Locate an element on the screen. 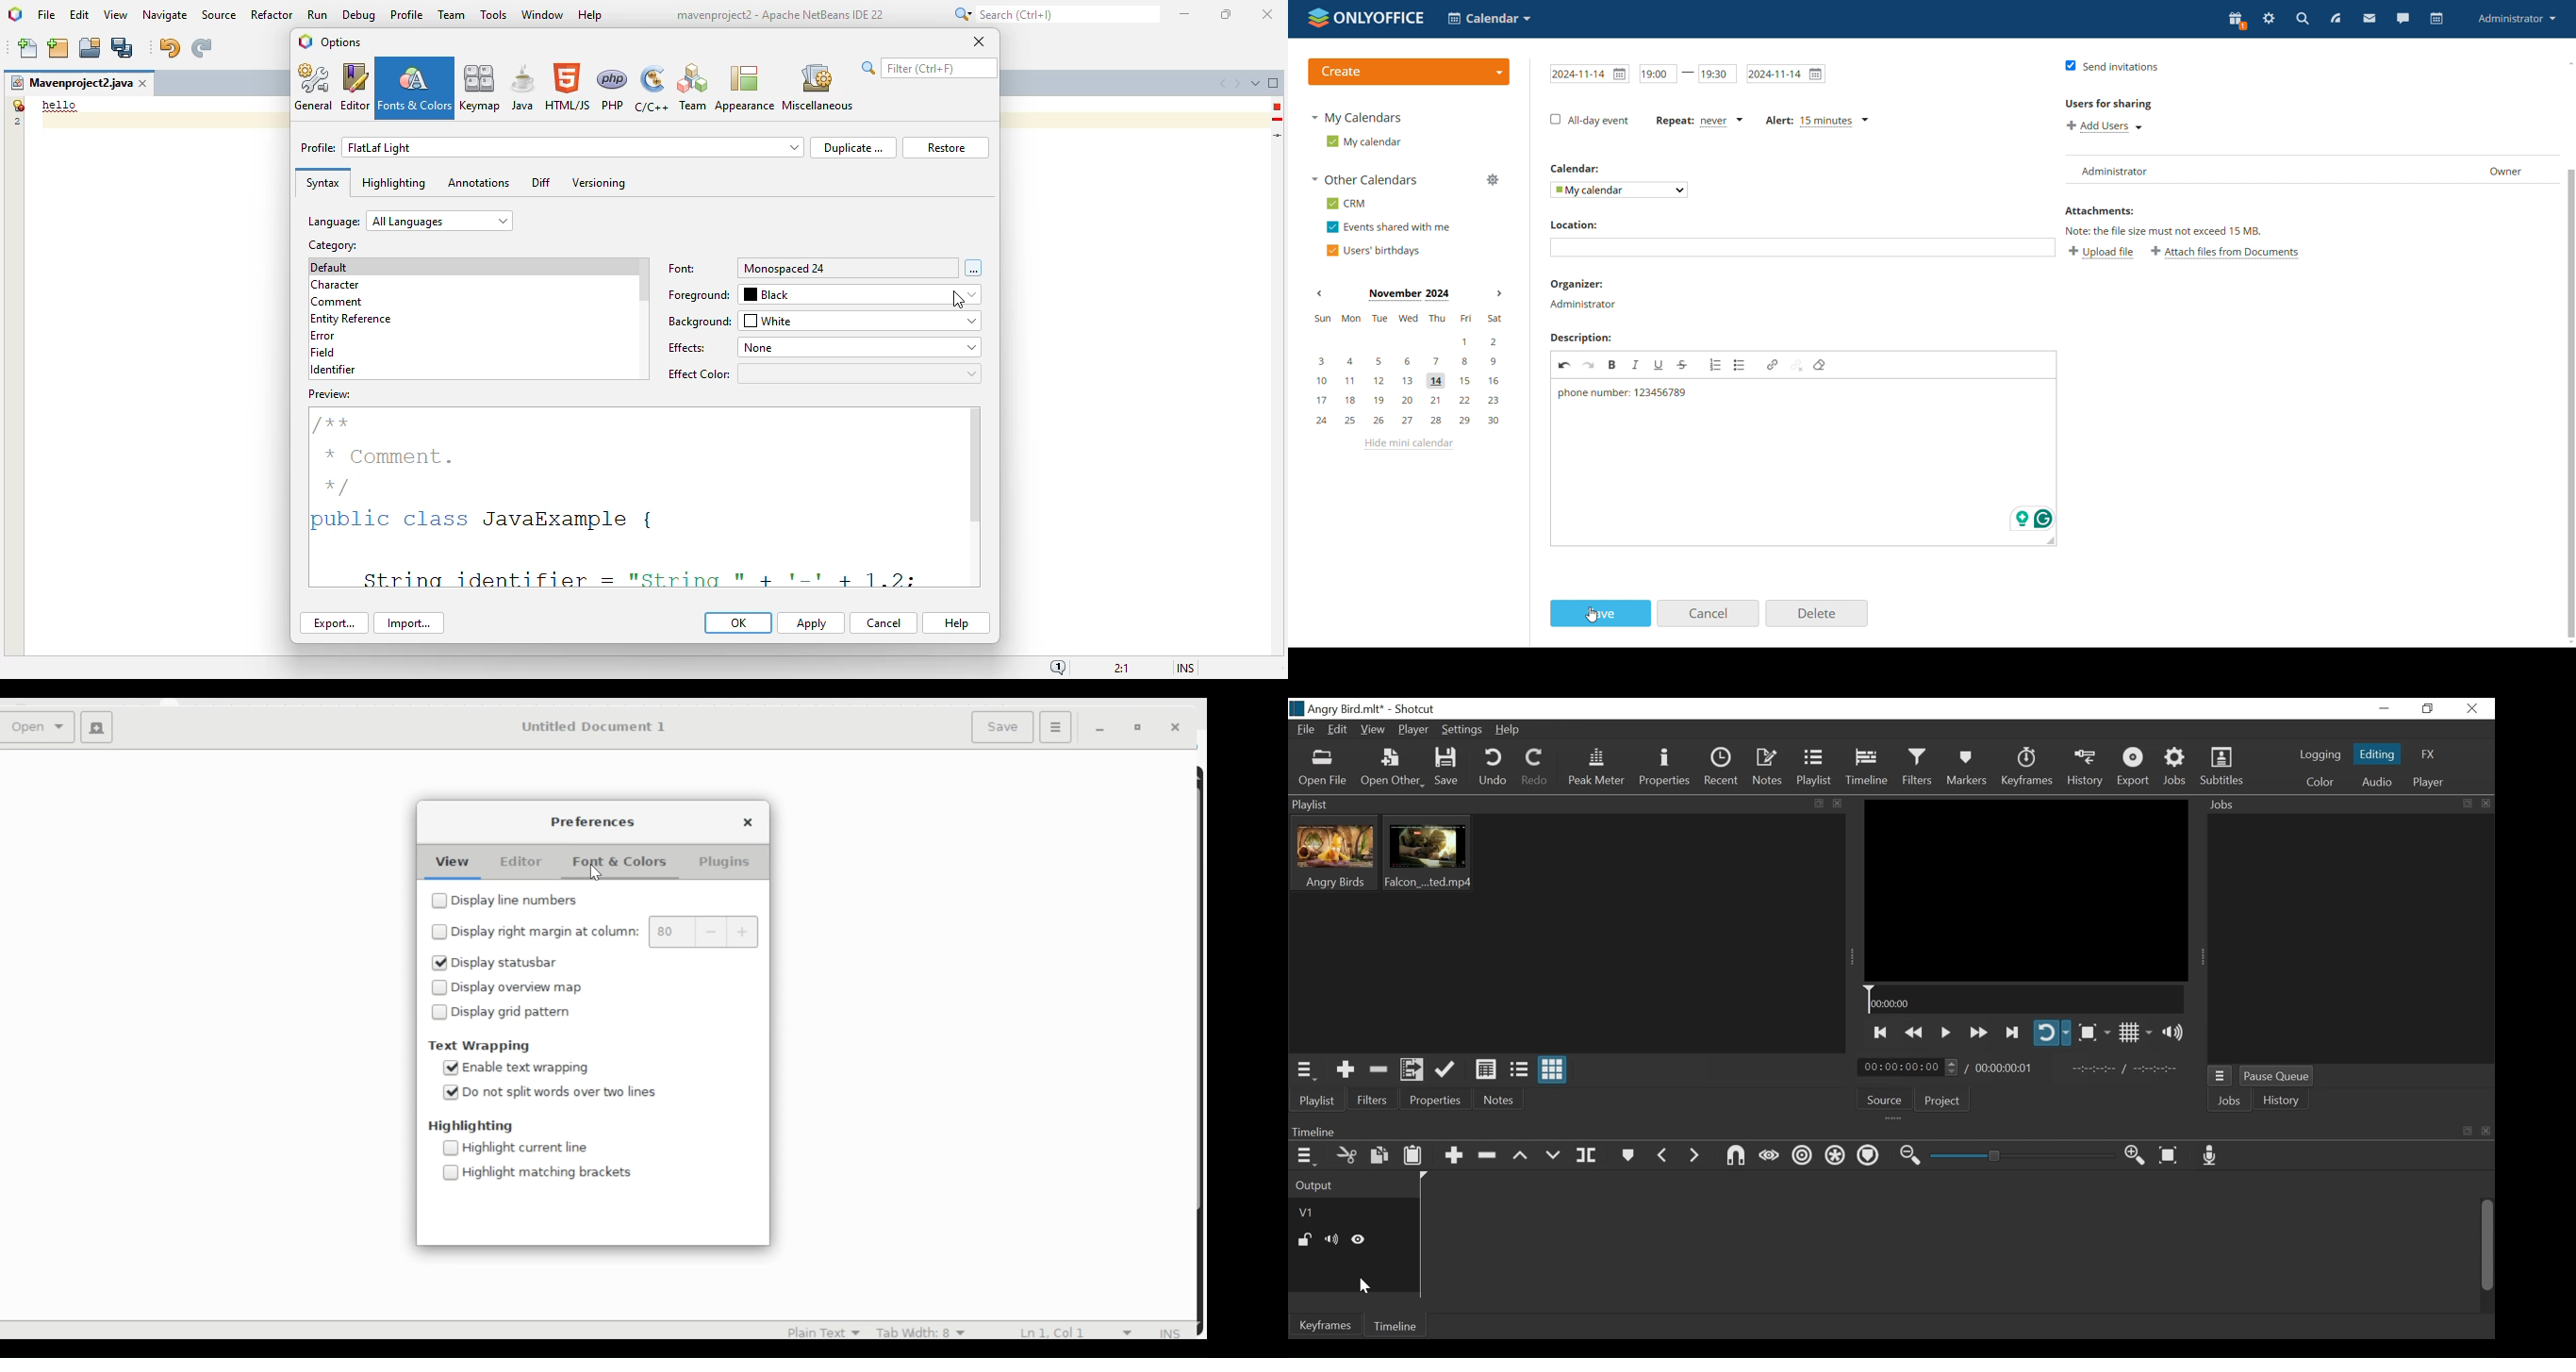  Overwrite is located at coordinates (1553, 1156).